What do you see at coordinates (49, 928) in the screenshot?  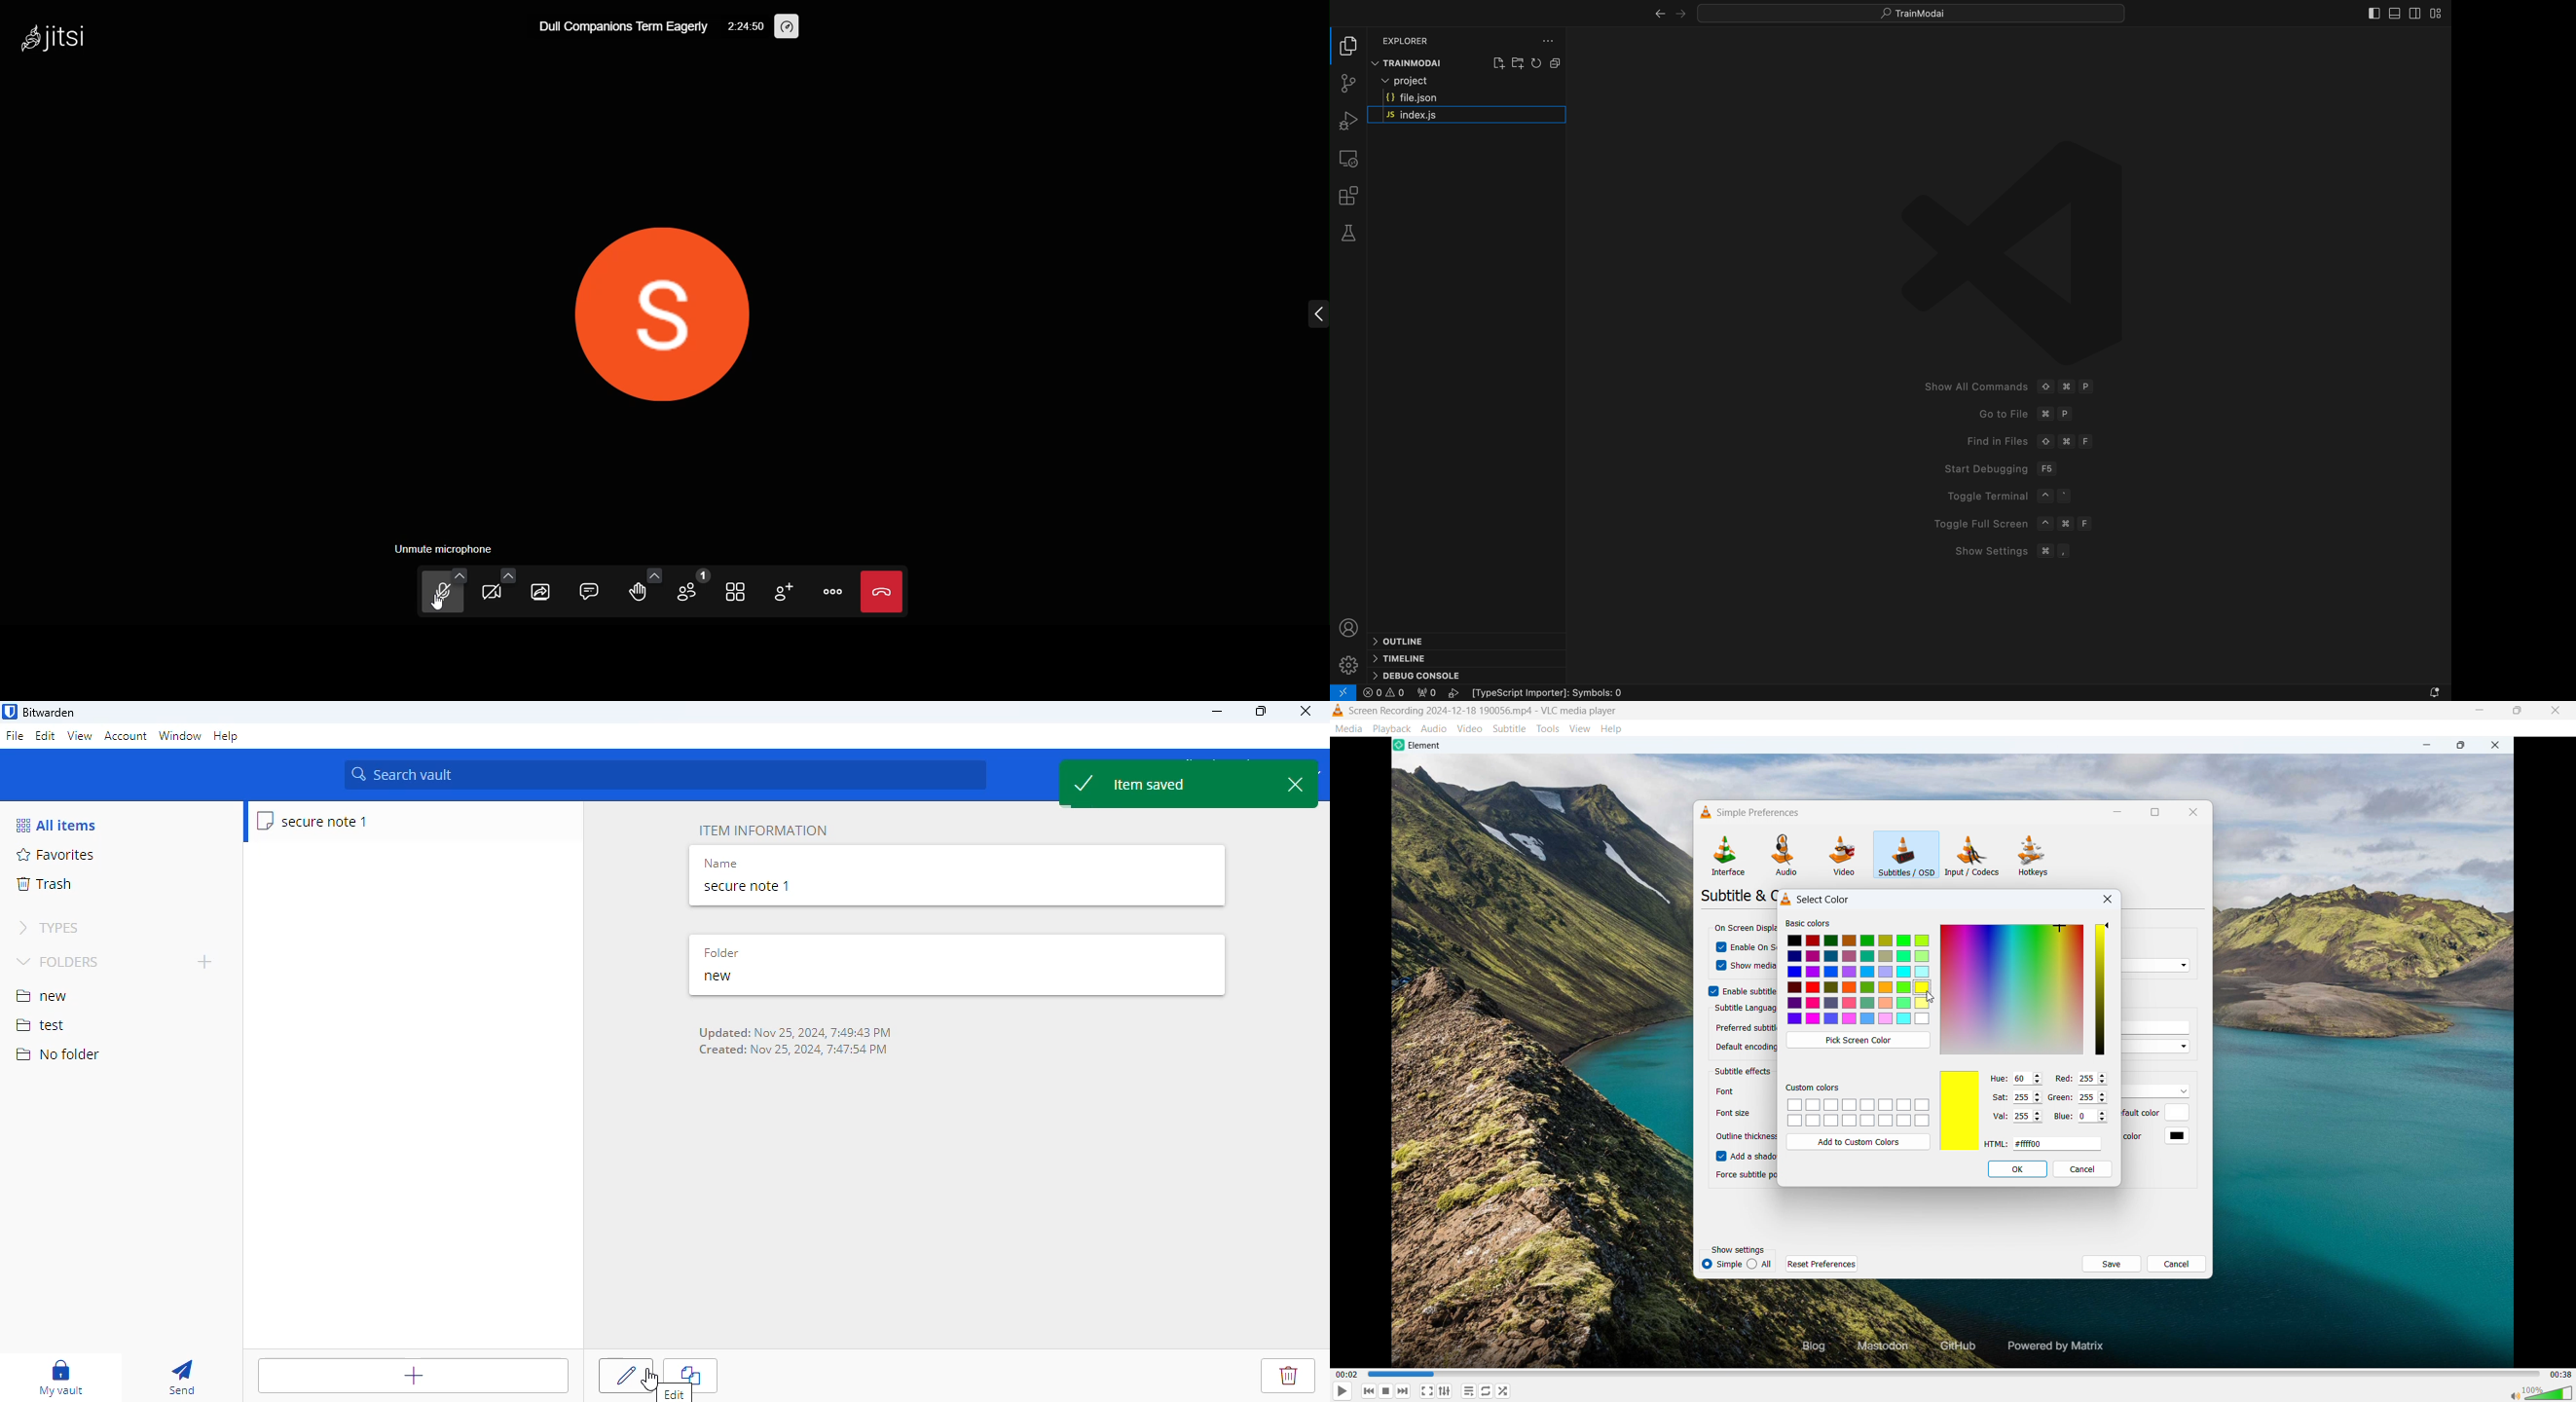 I see `types` at bounding box center [49, 928].